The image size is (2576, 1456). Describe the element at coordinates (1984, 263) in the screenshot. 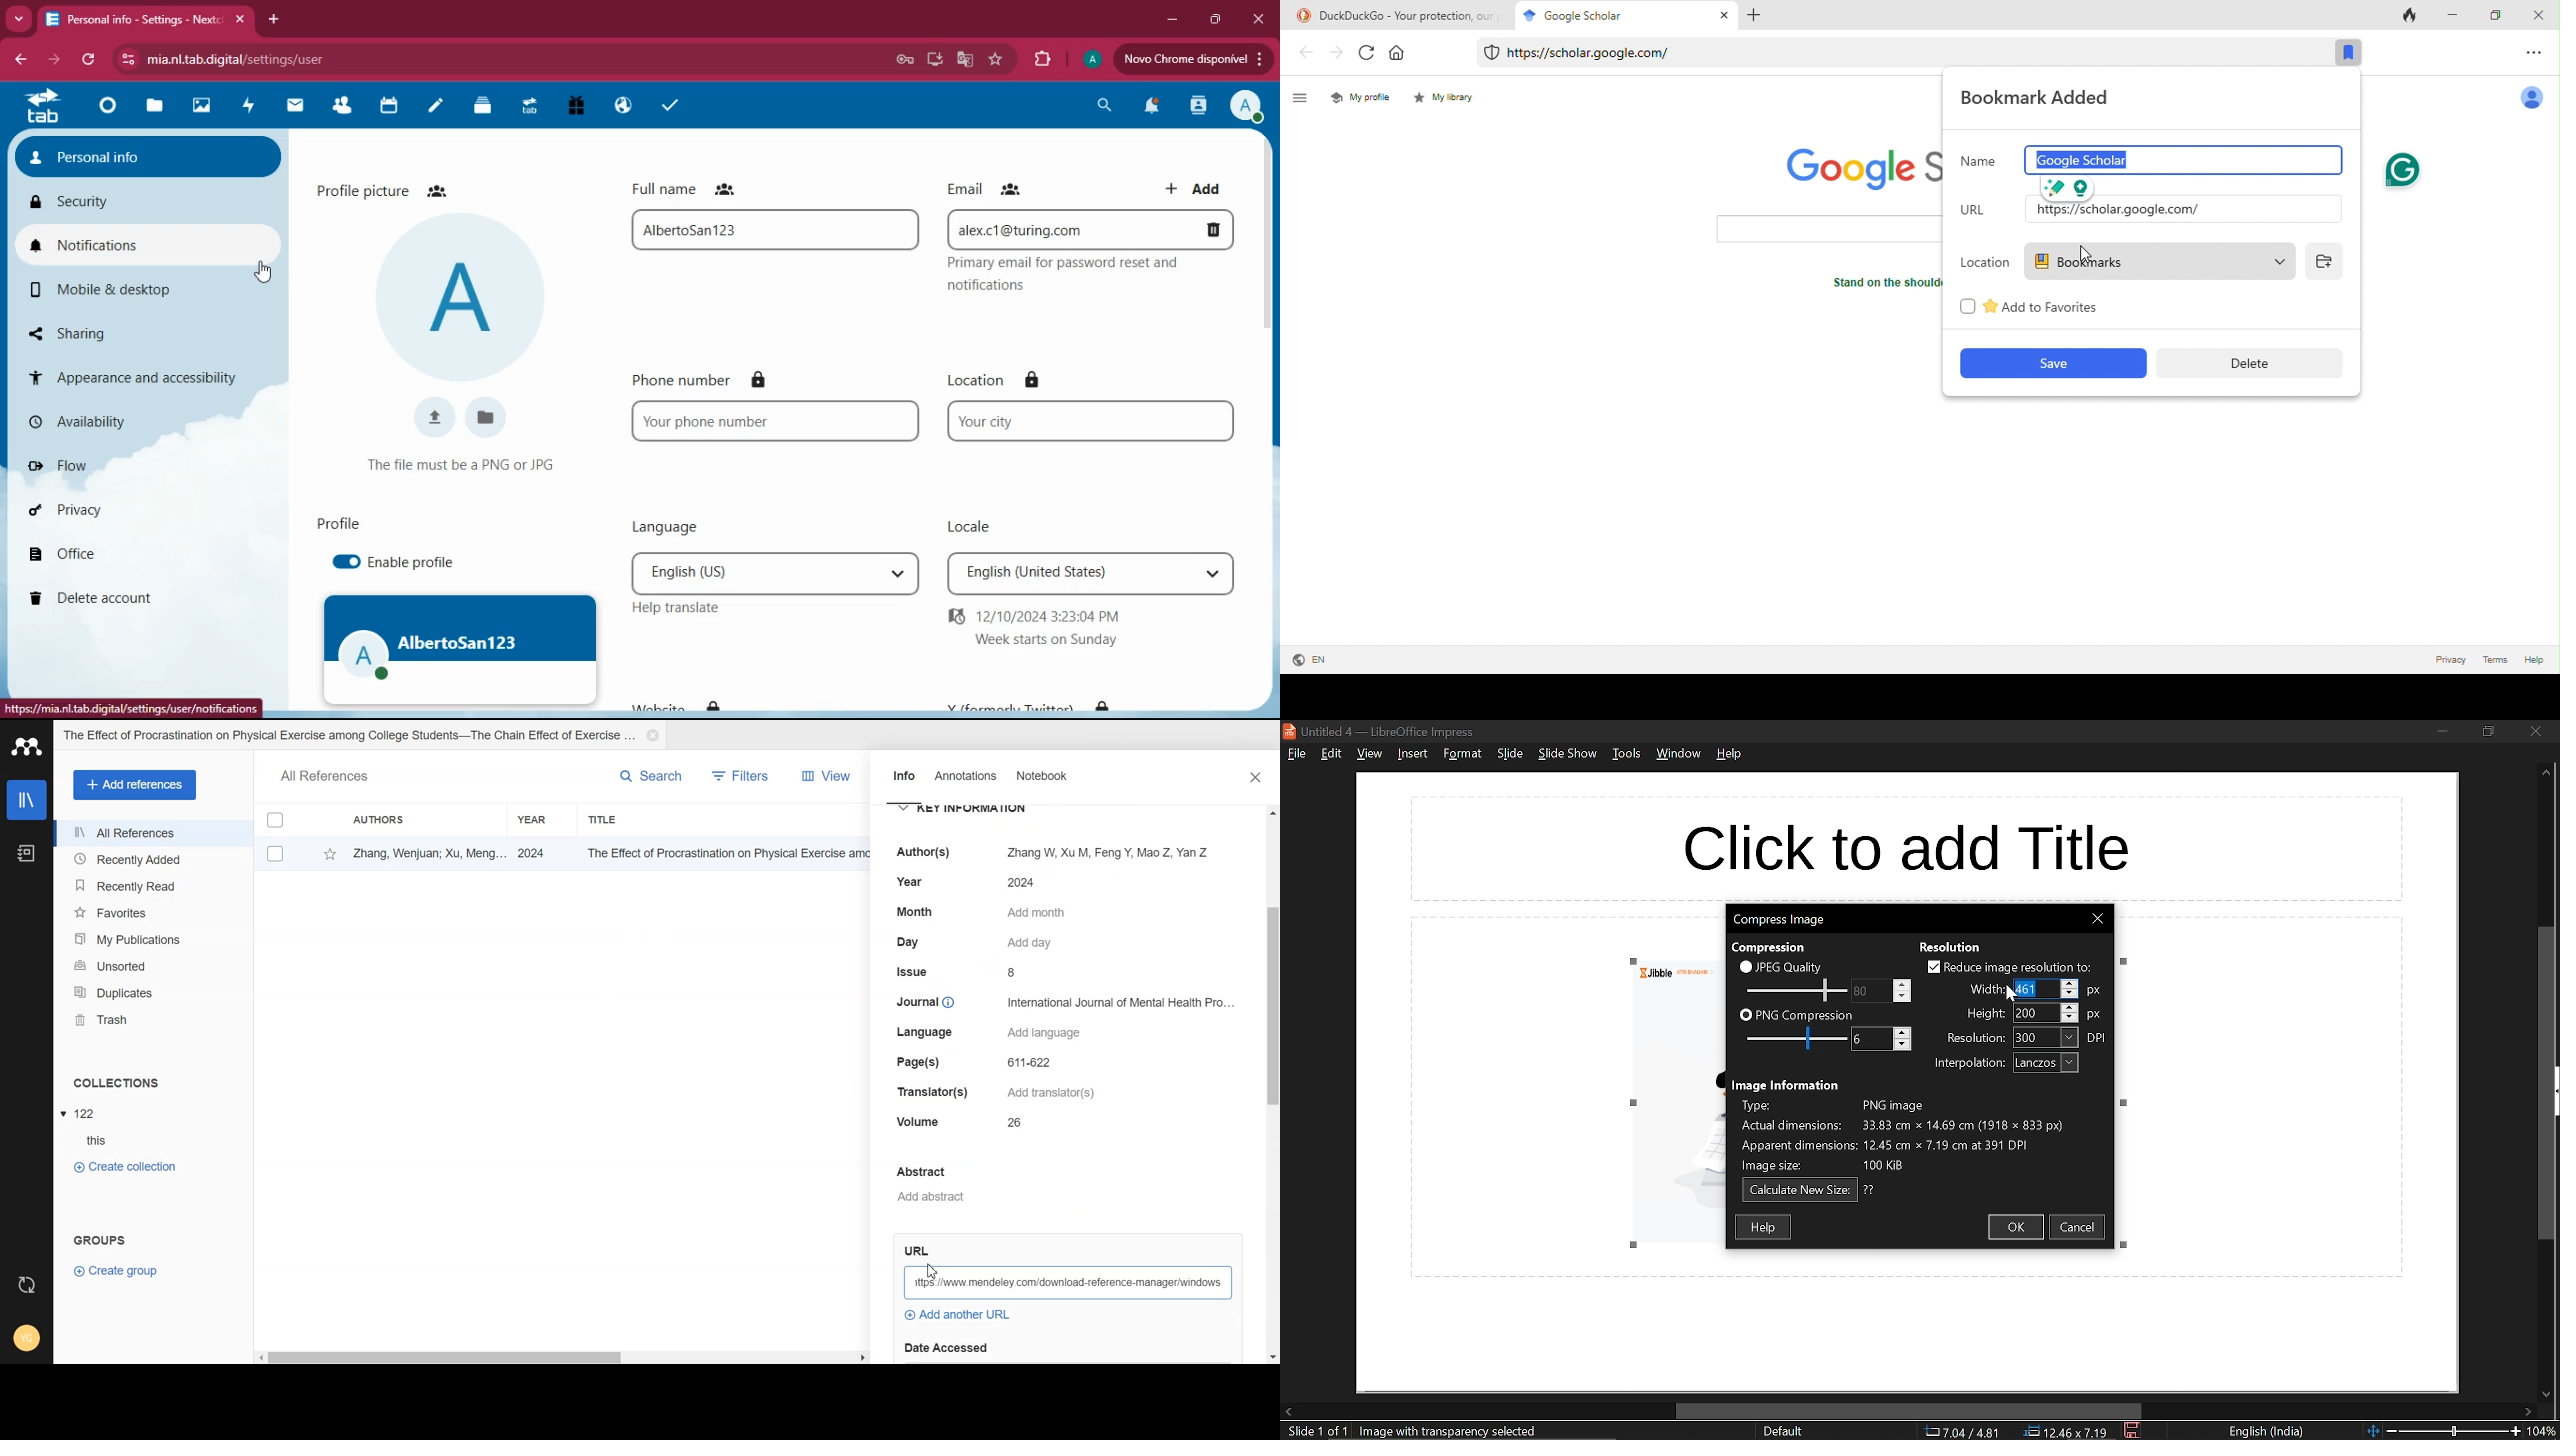

I see `location` at that location.